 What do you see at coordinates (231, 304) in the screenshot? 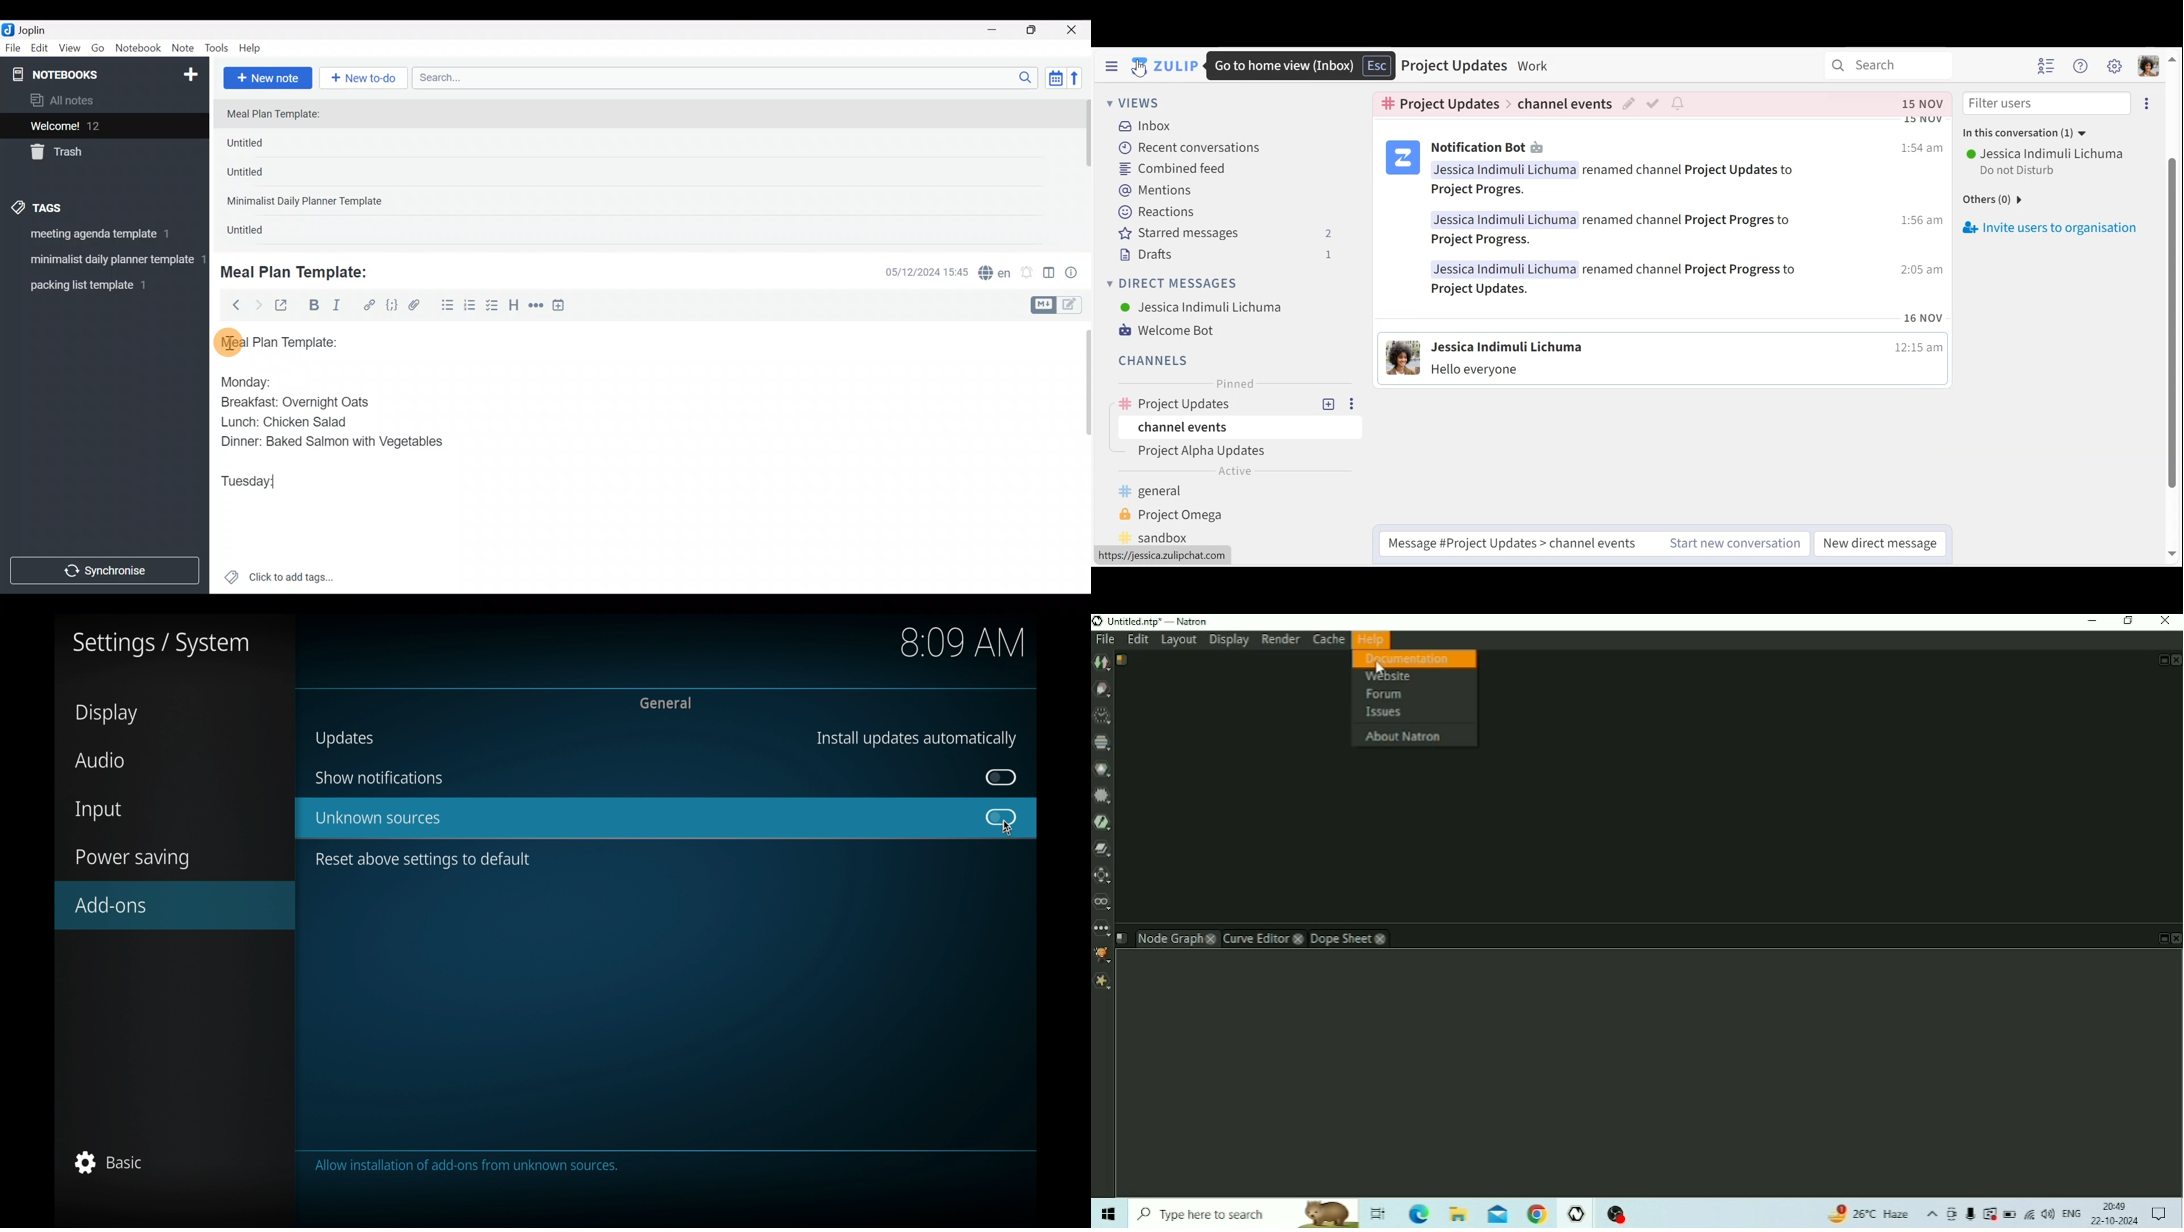
I see `Back` at bounding box center [231, 304].